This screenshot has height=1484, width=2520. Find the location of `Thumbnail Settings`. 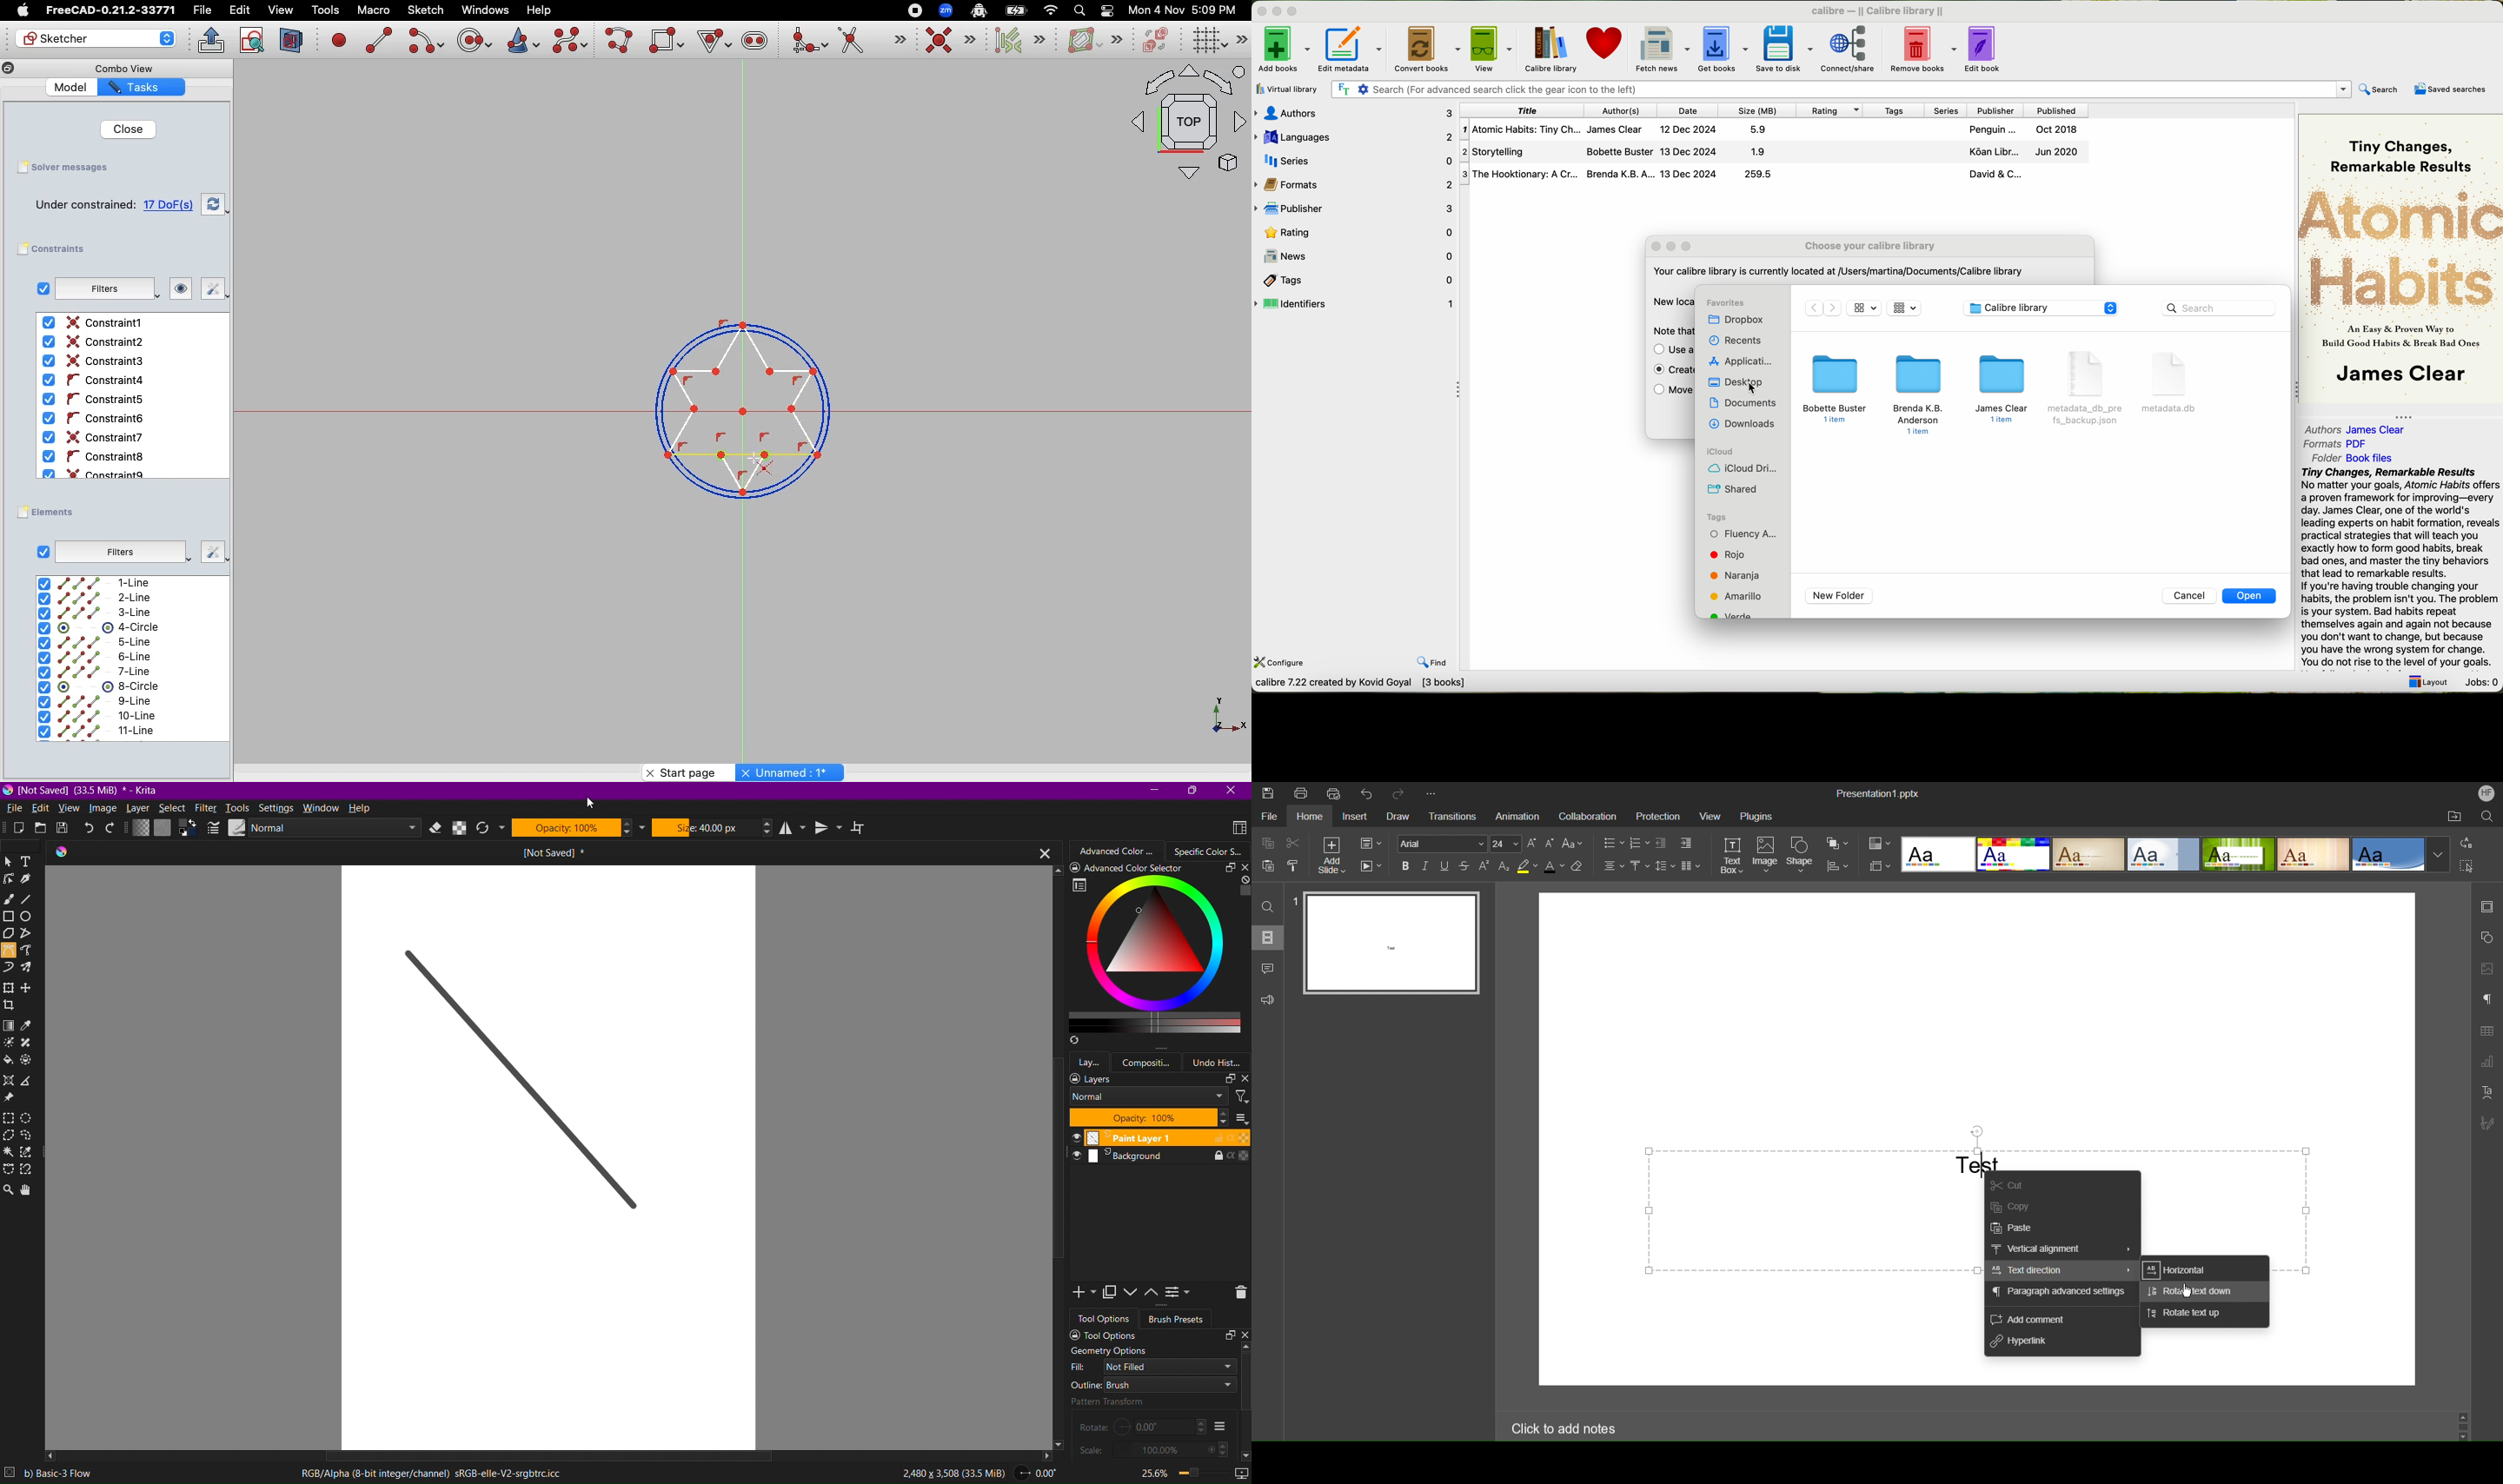

Thumbnail Settings is located at coordinates (1240, 1118).